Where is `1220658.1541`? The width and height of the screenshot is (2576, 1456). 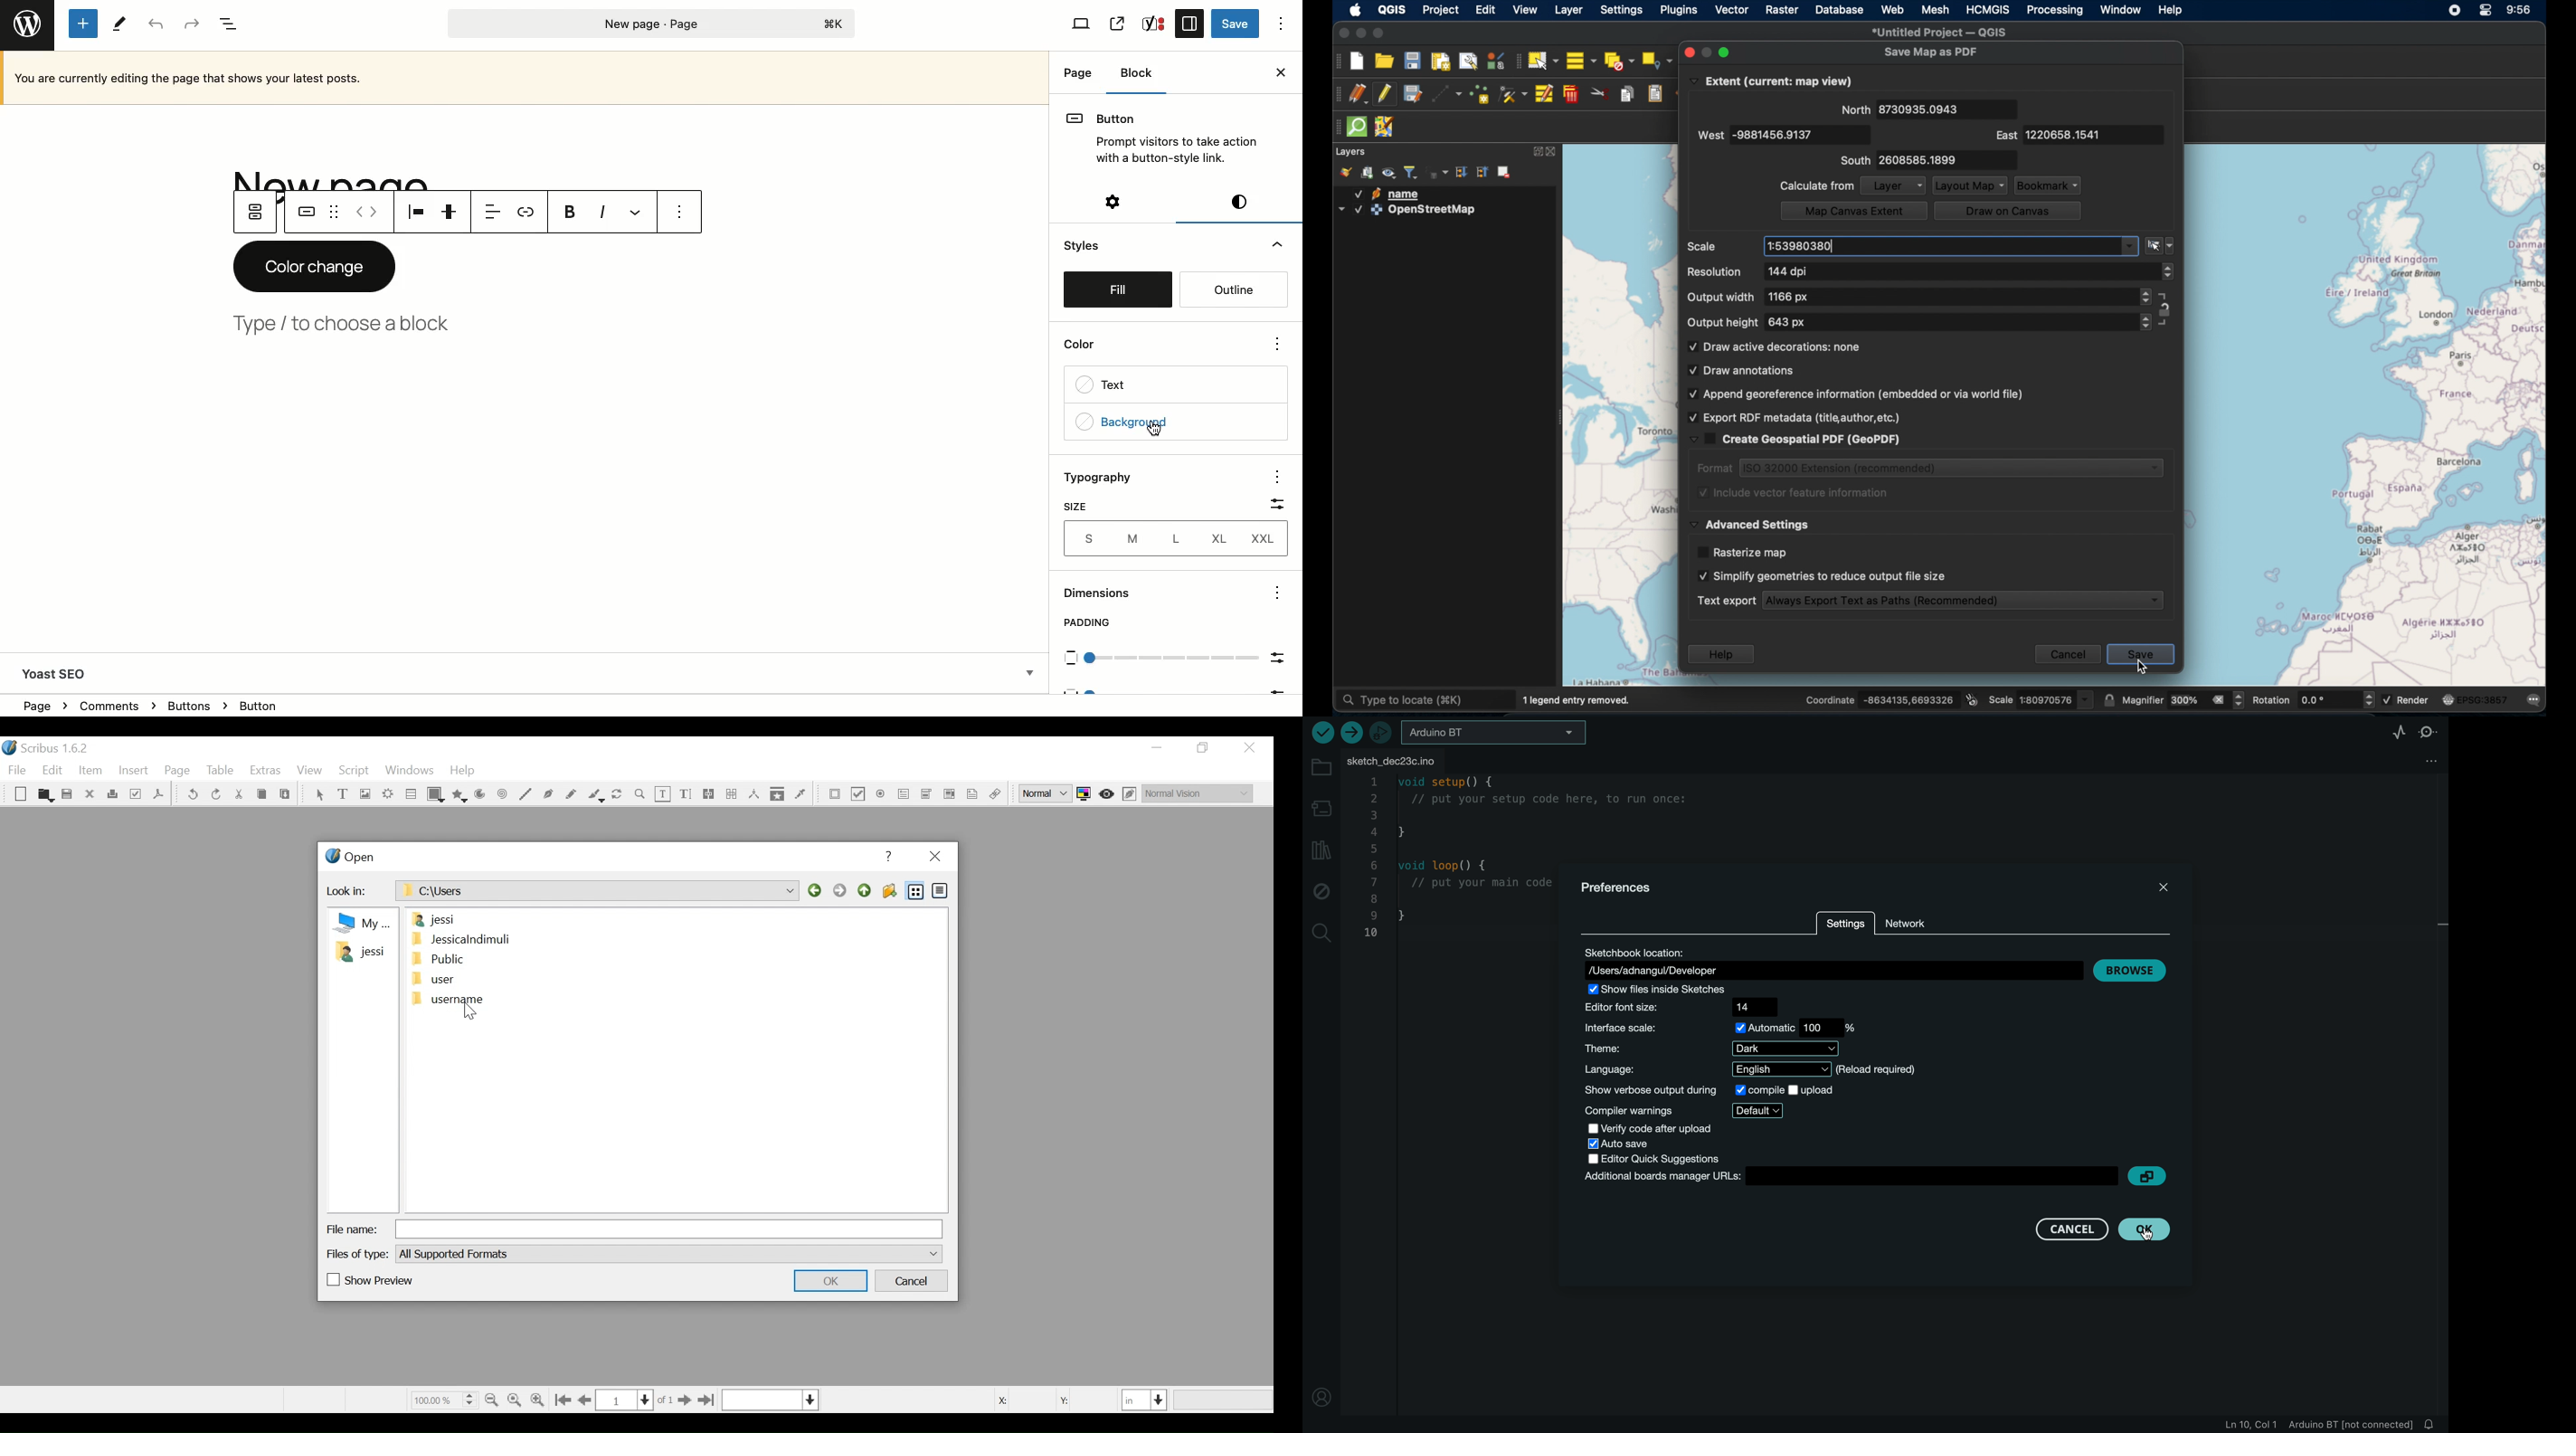 1220658.1541 is located at coordinates (2064, 134).